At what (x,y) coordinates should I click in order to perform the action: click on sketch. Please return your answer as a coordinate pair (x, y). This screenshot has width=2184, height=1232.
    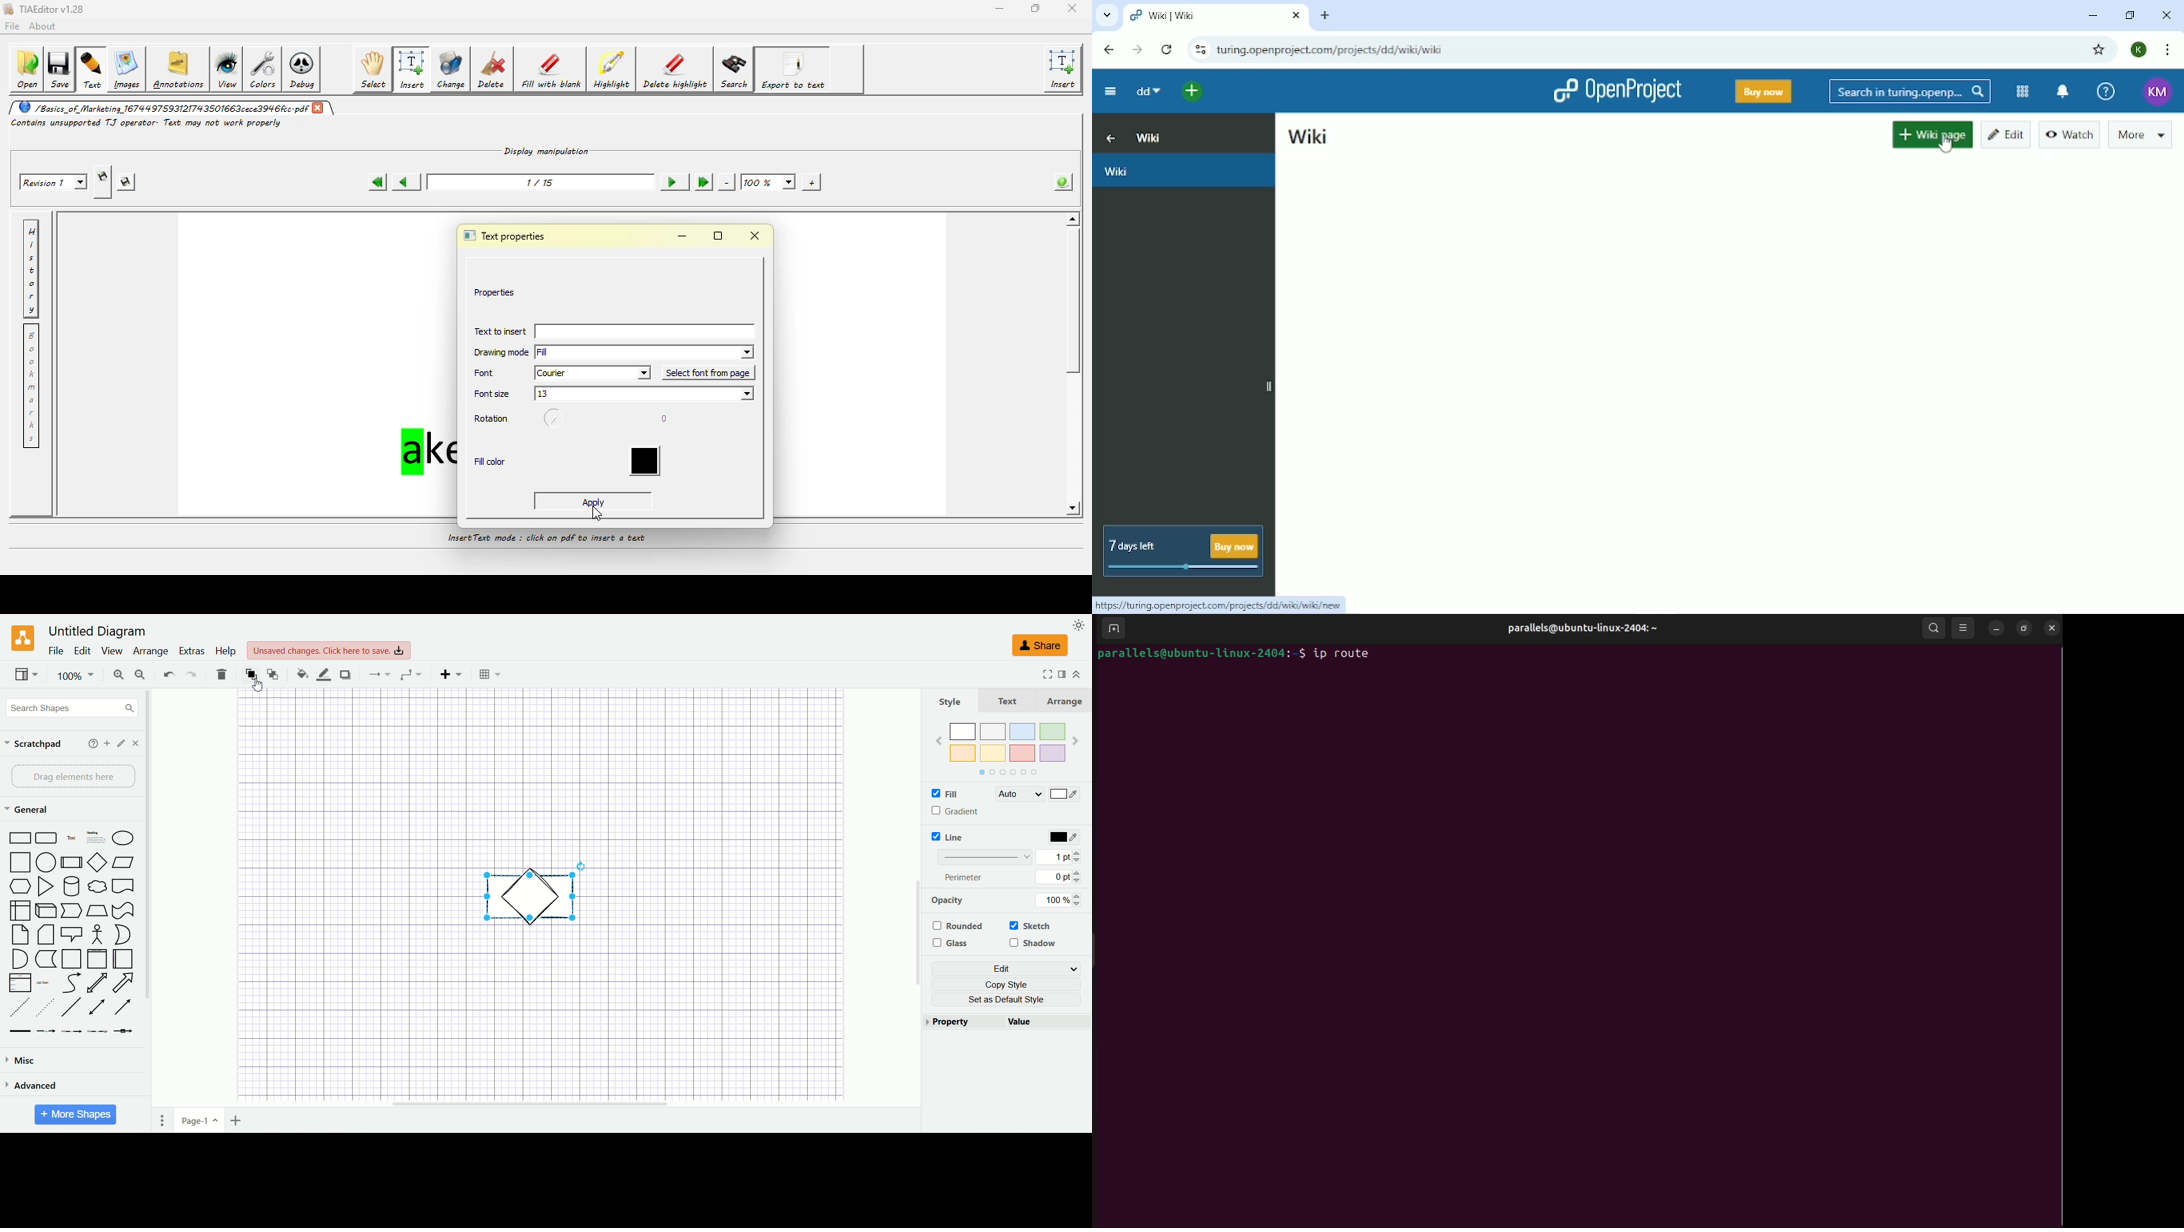
    Looking at the image, I should click on (1032, 926).